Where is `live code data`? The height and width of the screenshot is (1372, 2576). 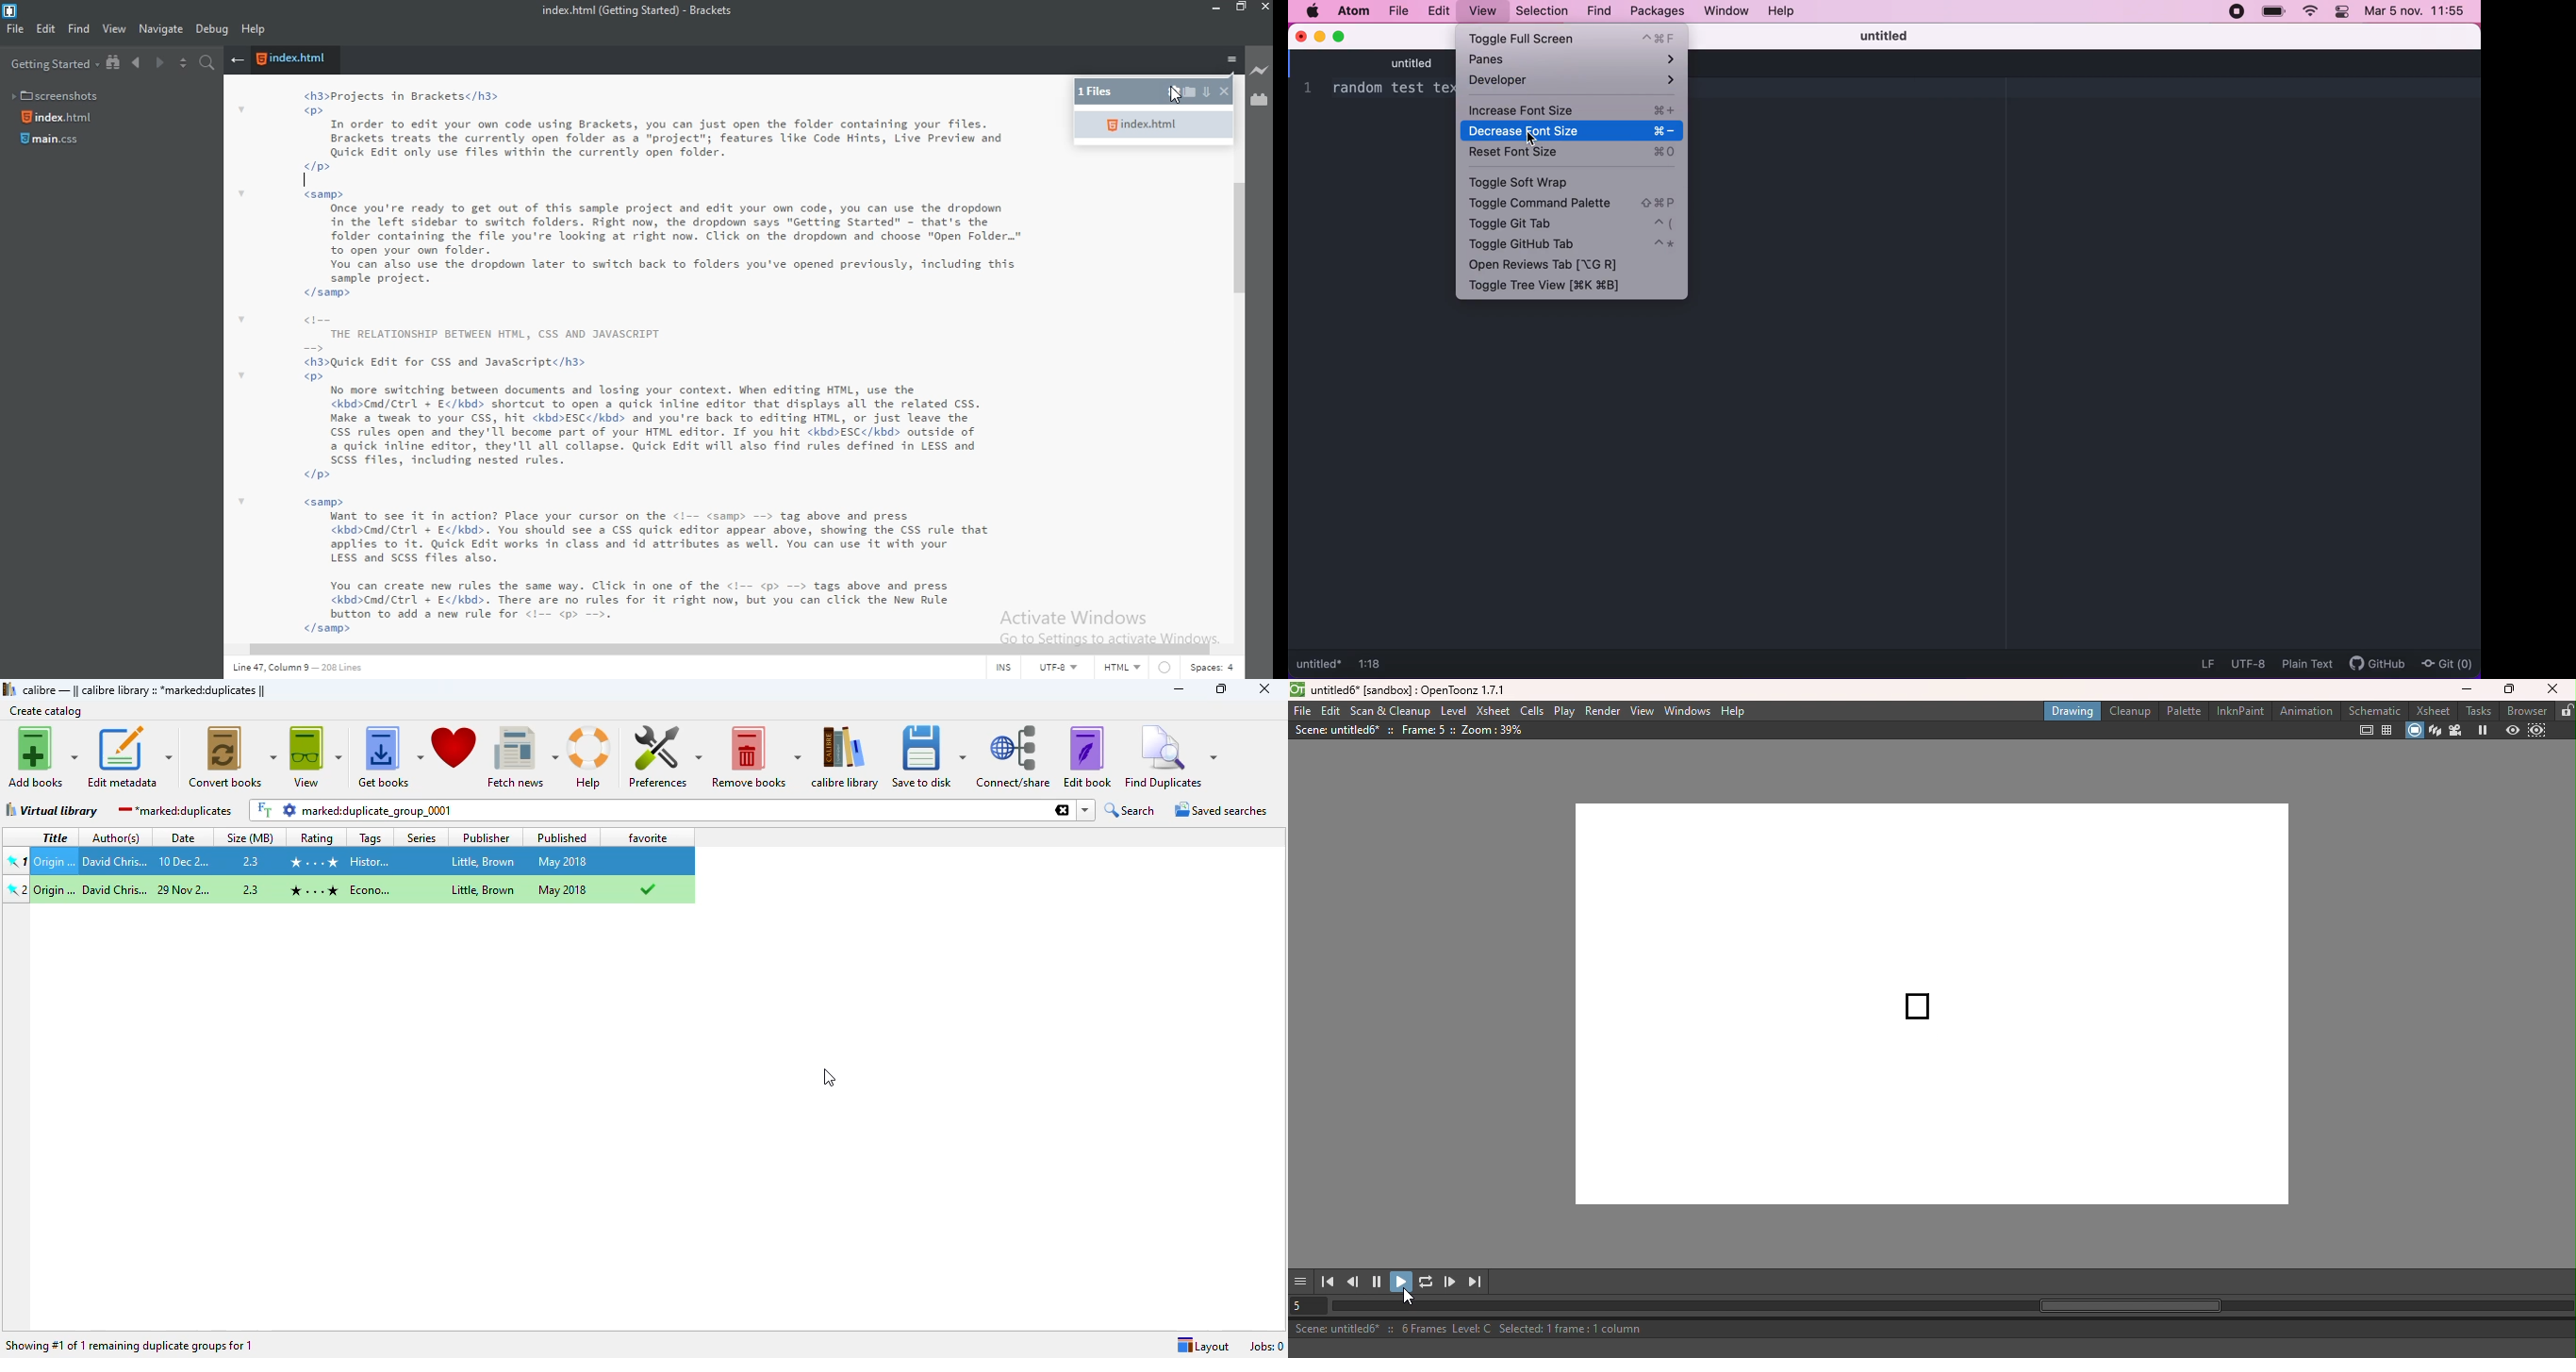 live code data is located at coordinates (309, 671).